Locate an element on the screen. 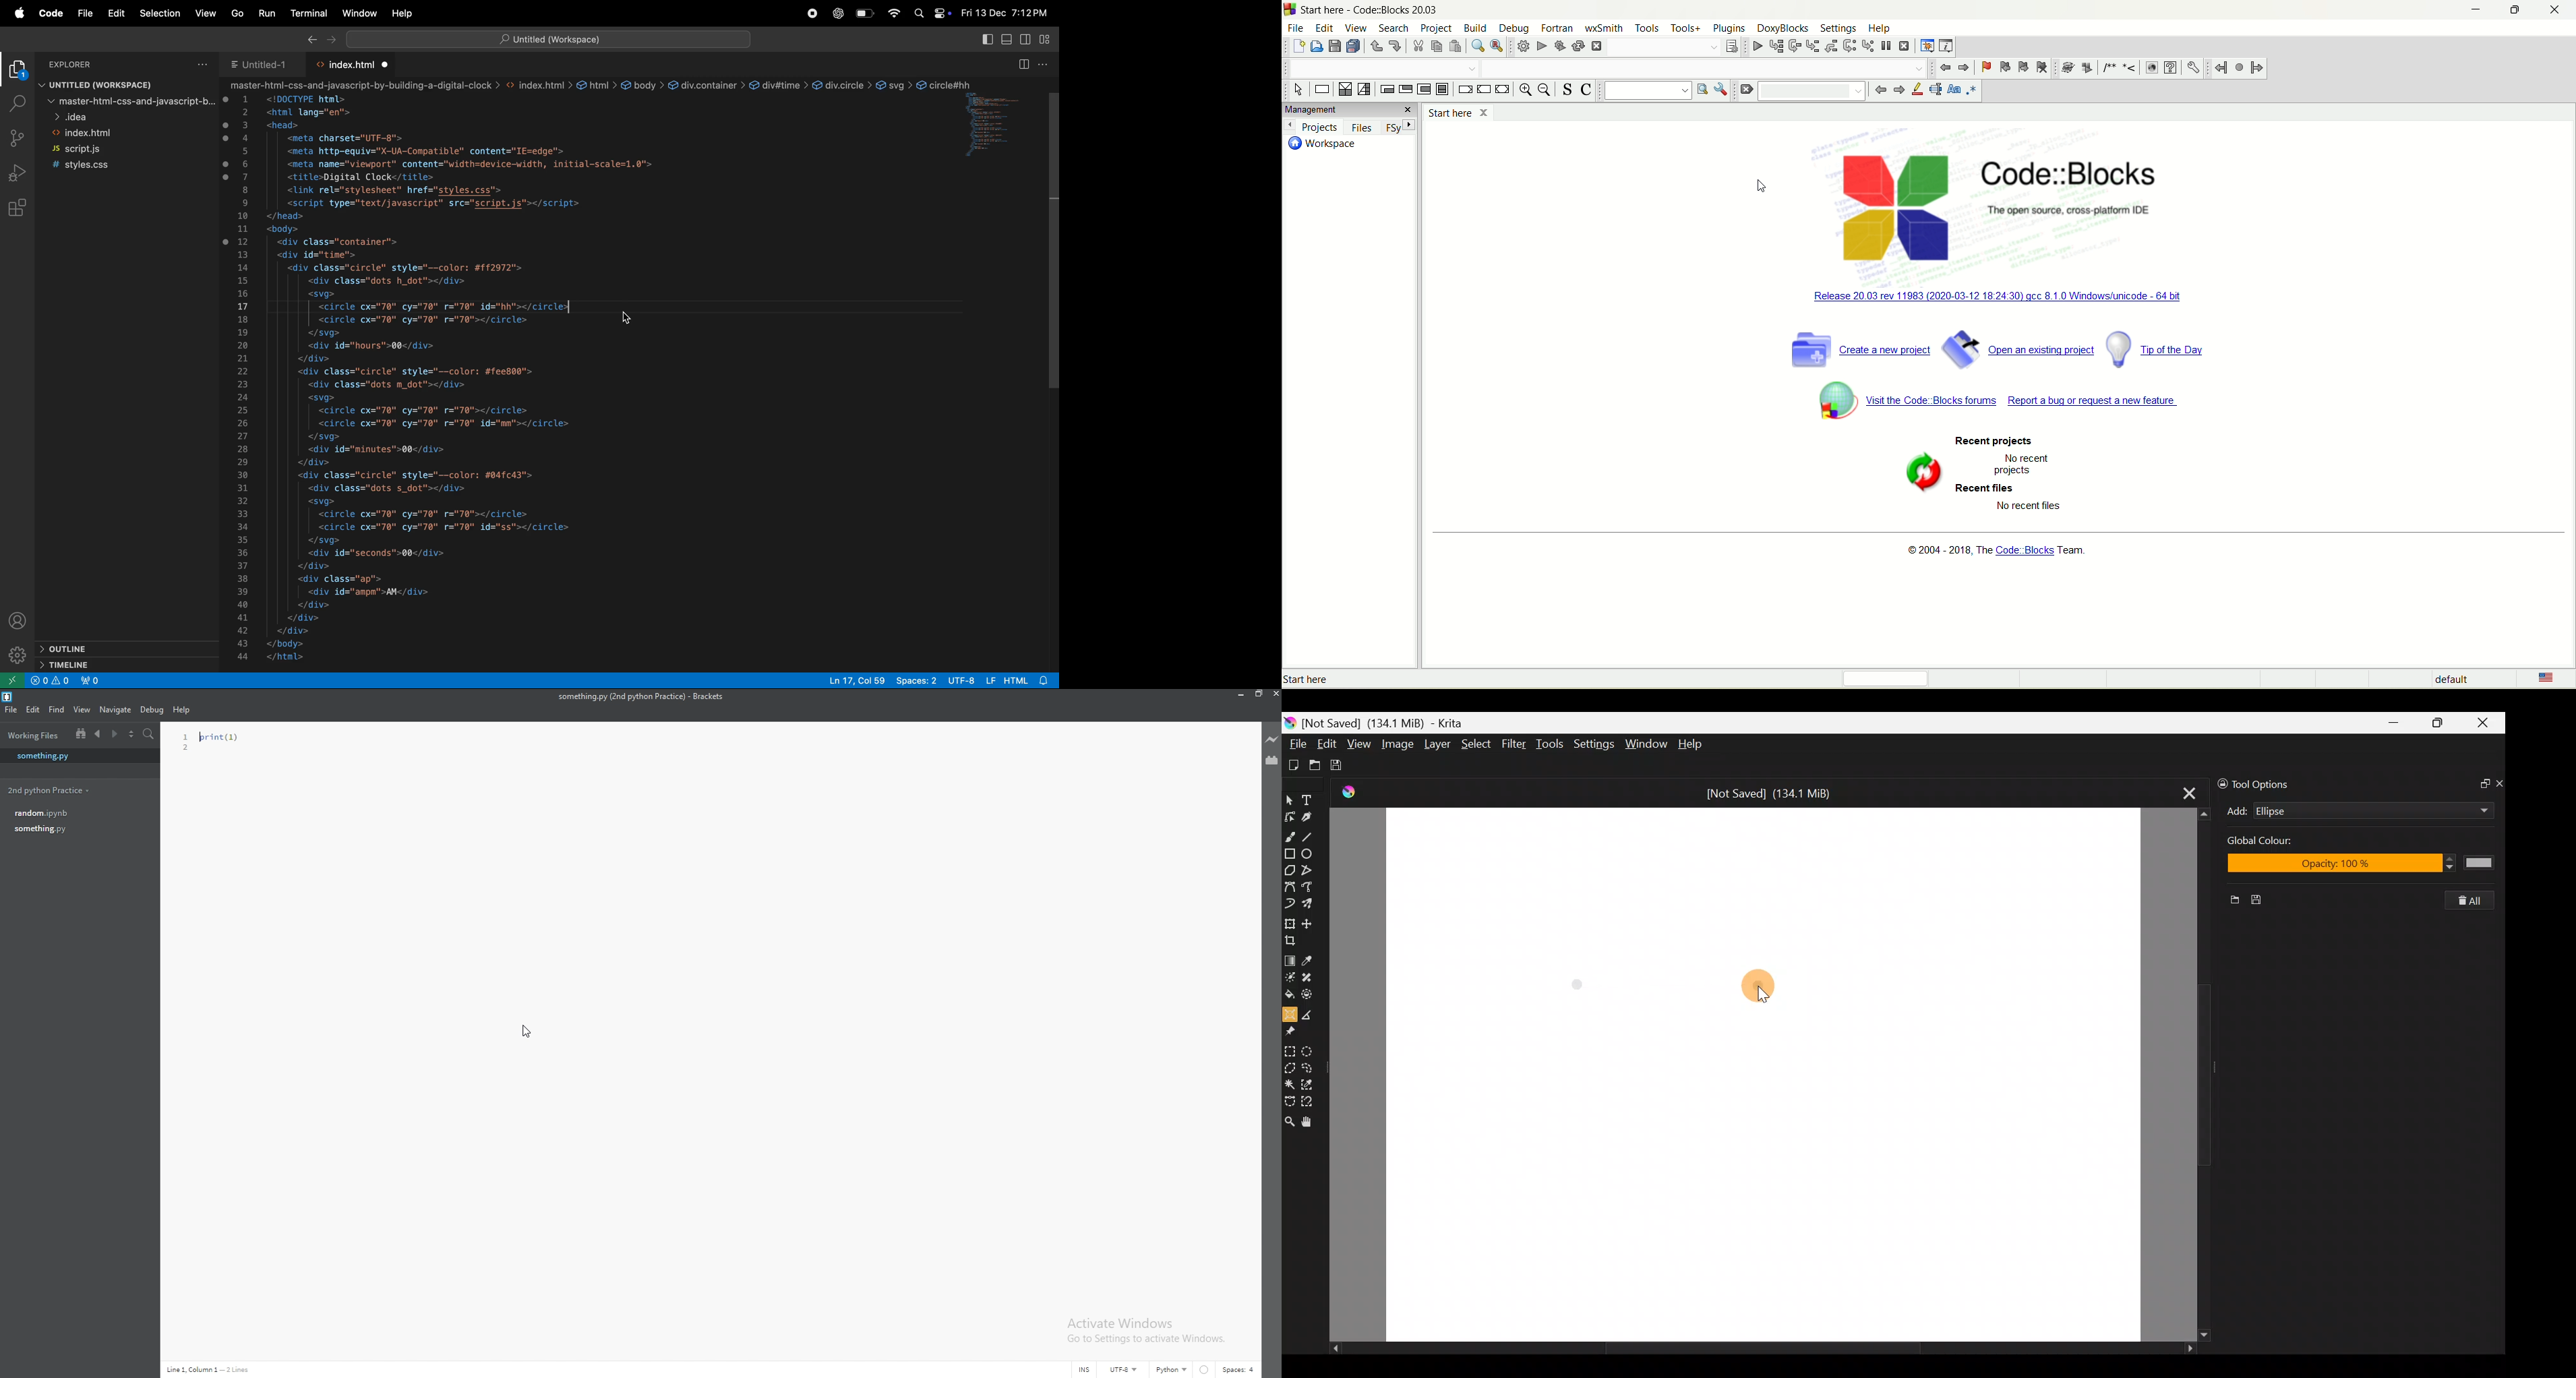  Polyline is located at coordinates (1311, 871).